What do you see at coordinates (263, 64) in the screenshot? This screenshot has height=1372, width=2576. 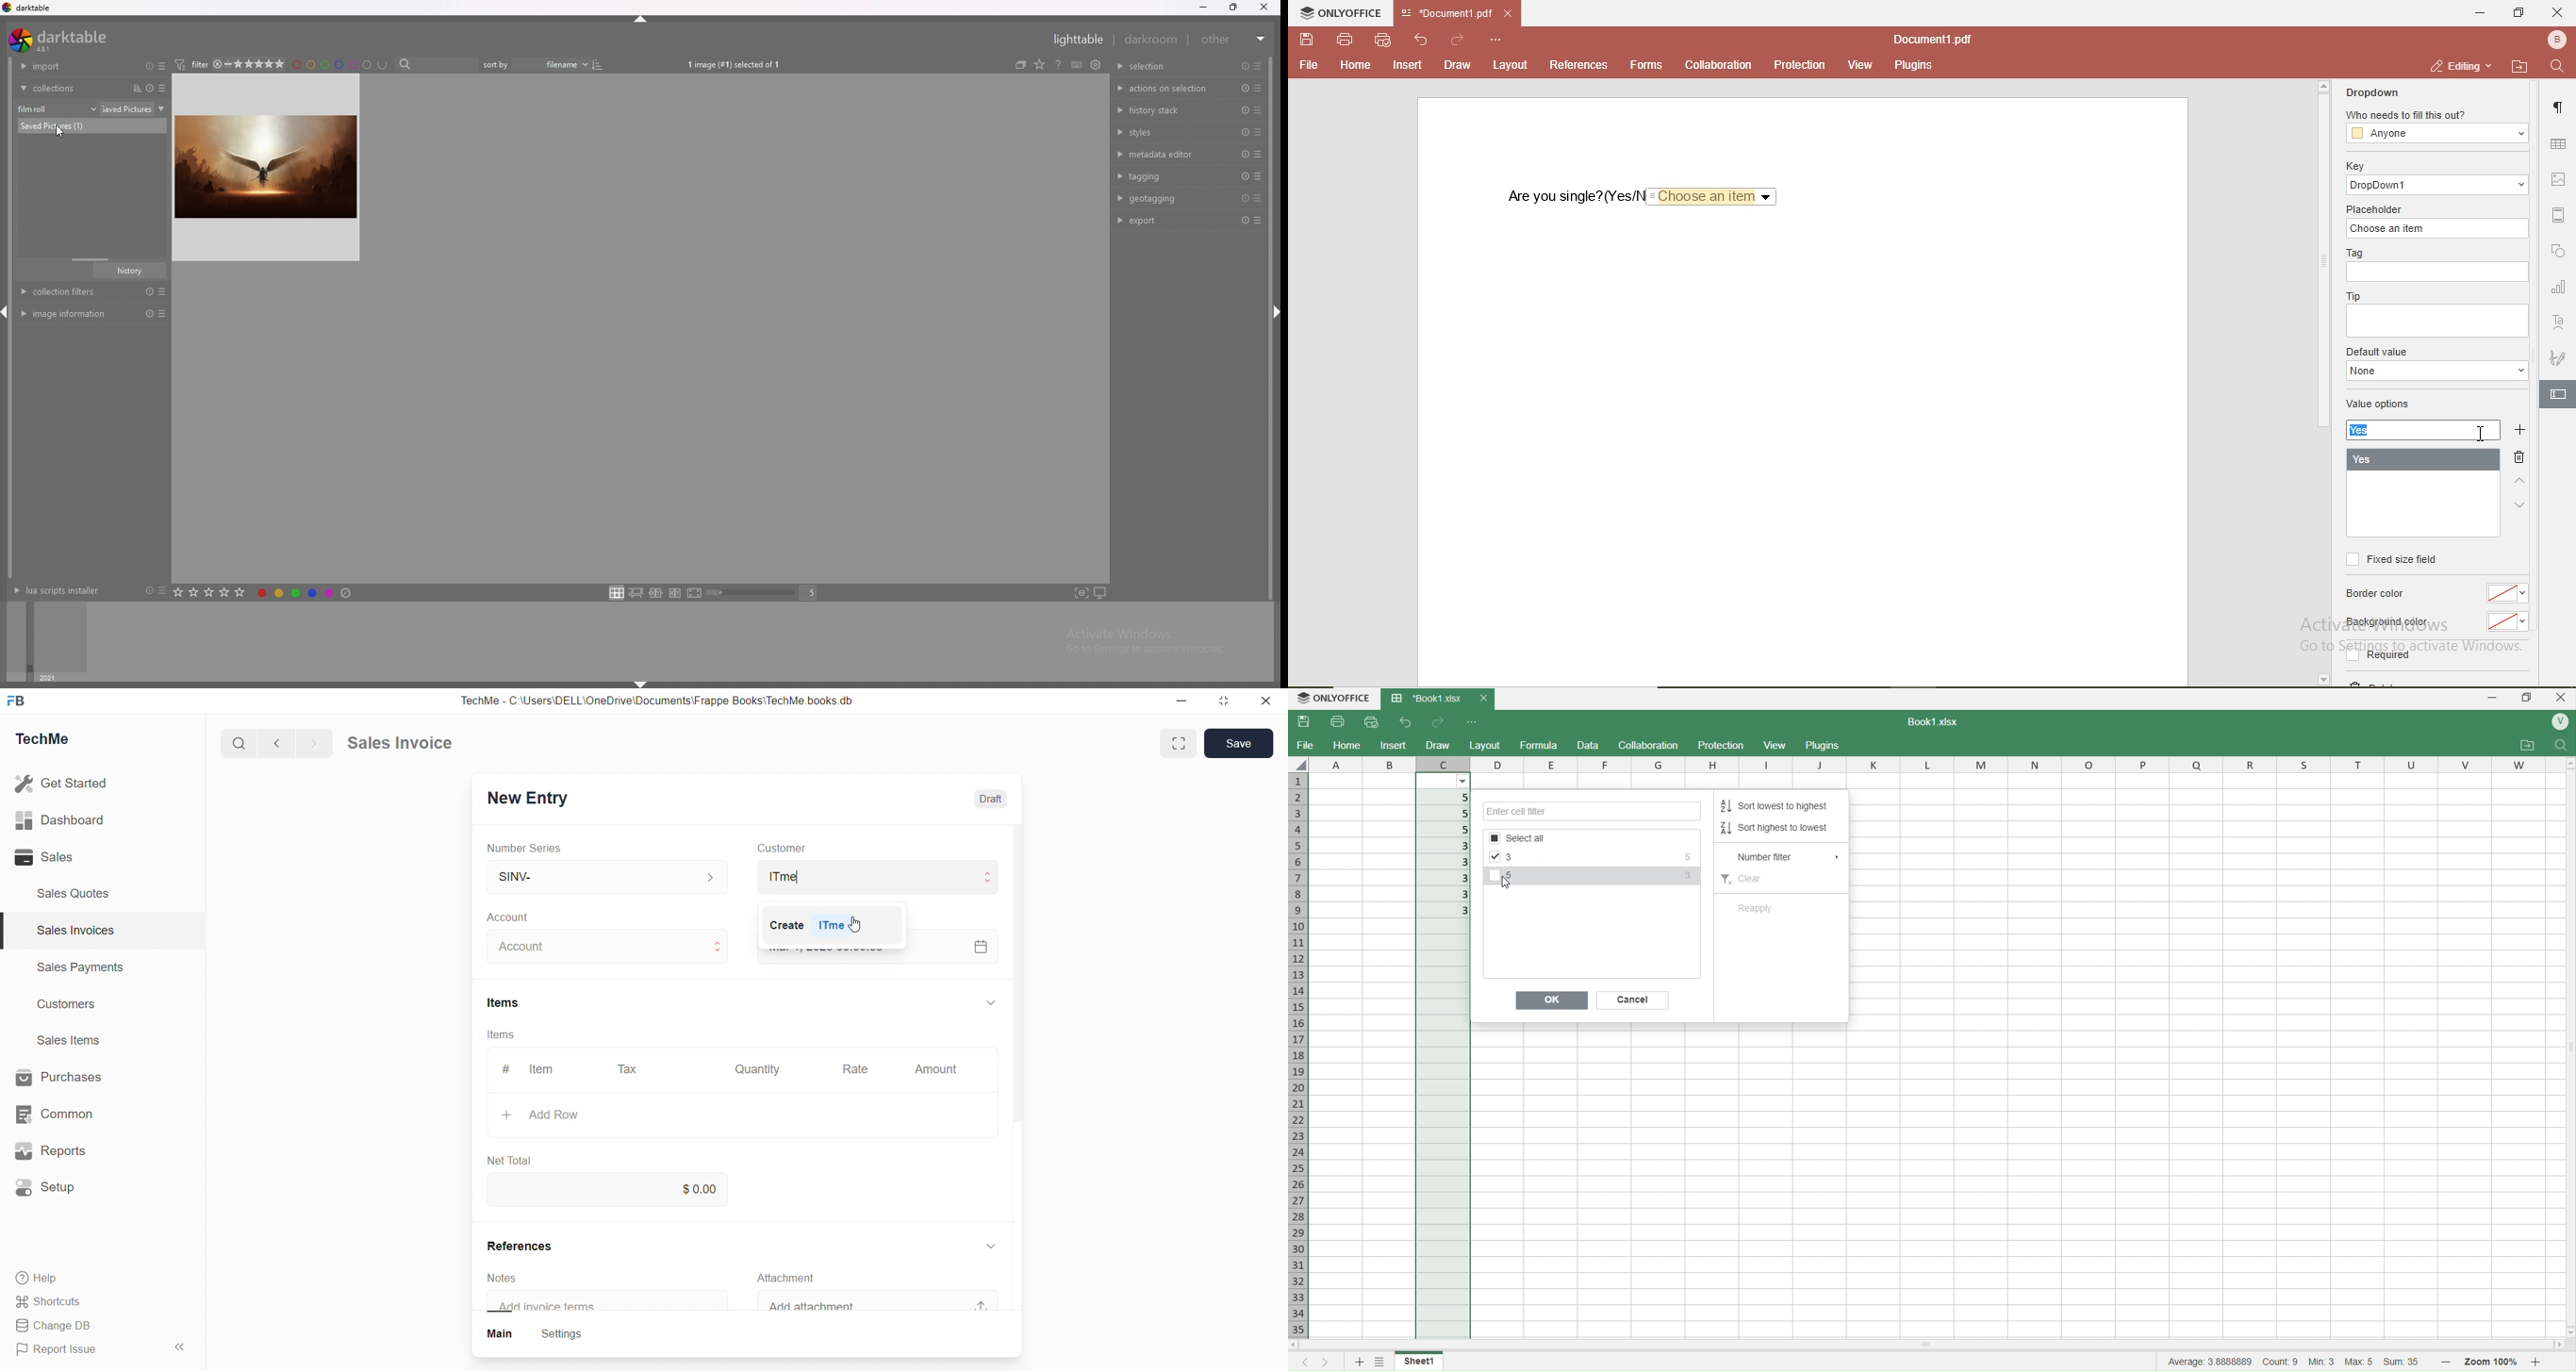 I see `star rating` at bounding box center [263, 64].